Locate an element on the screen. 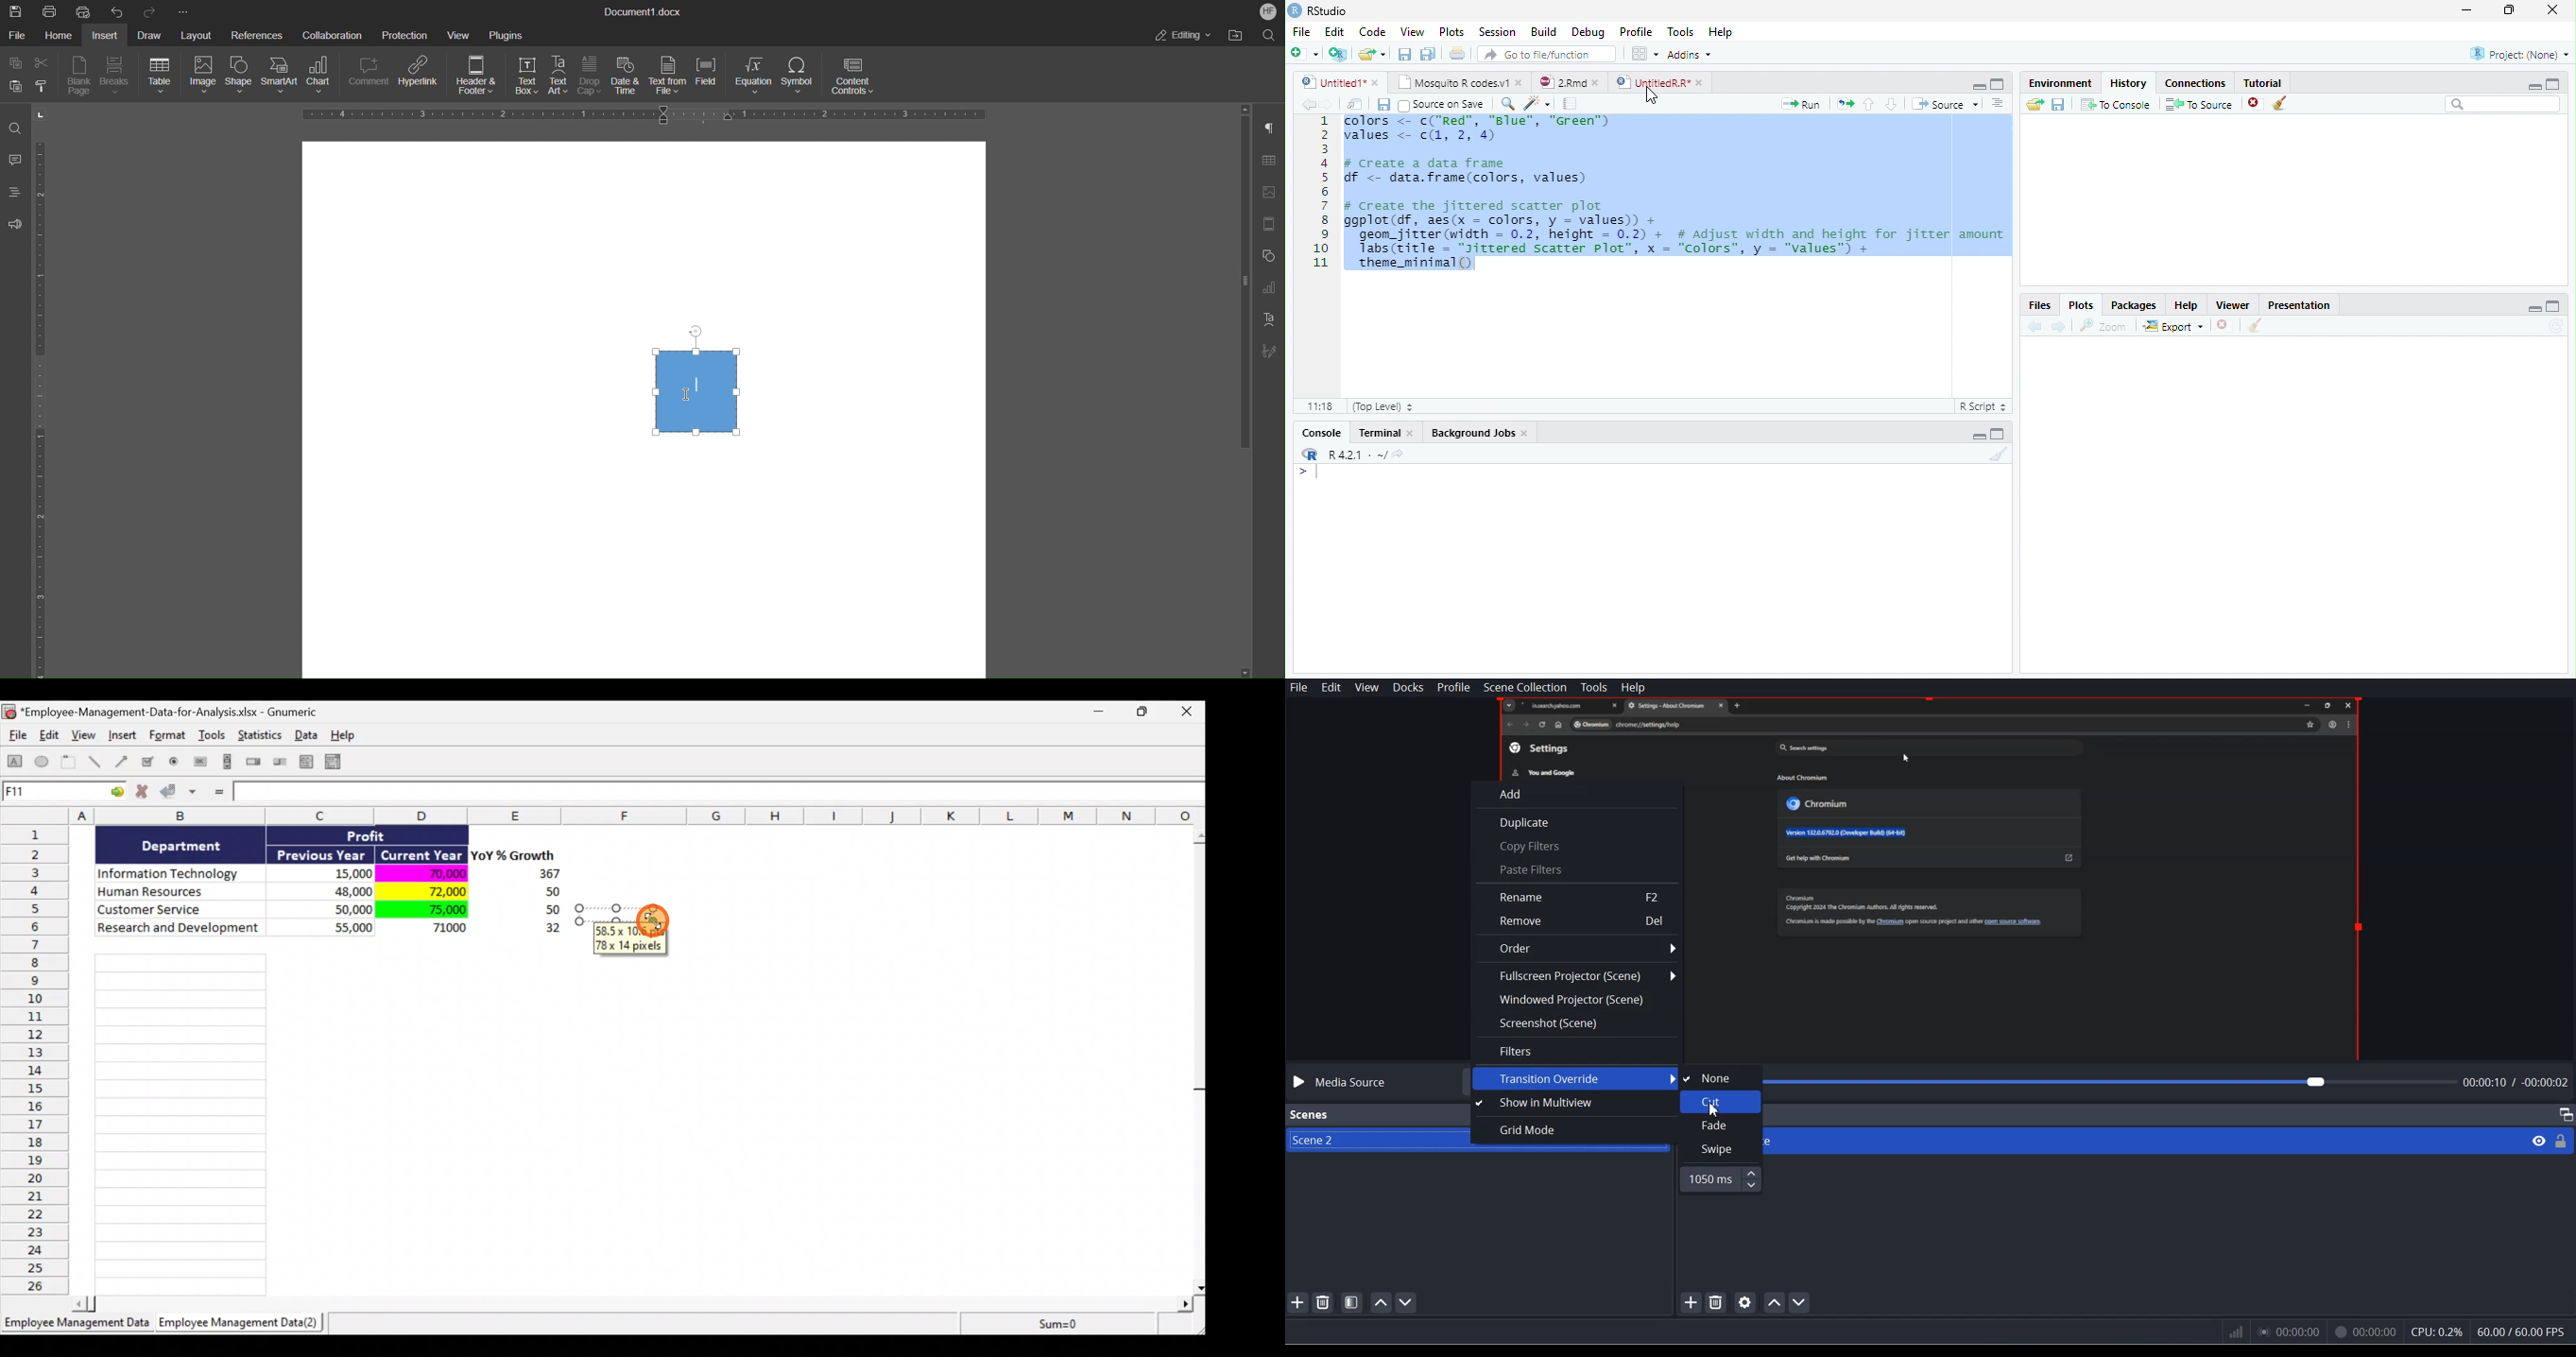  Save current document is located at coordinates (1405, 54).